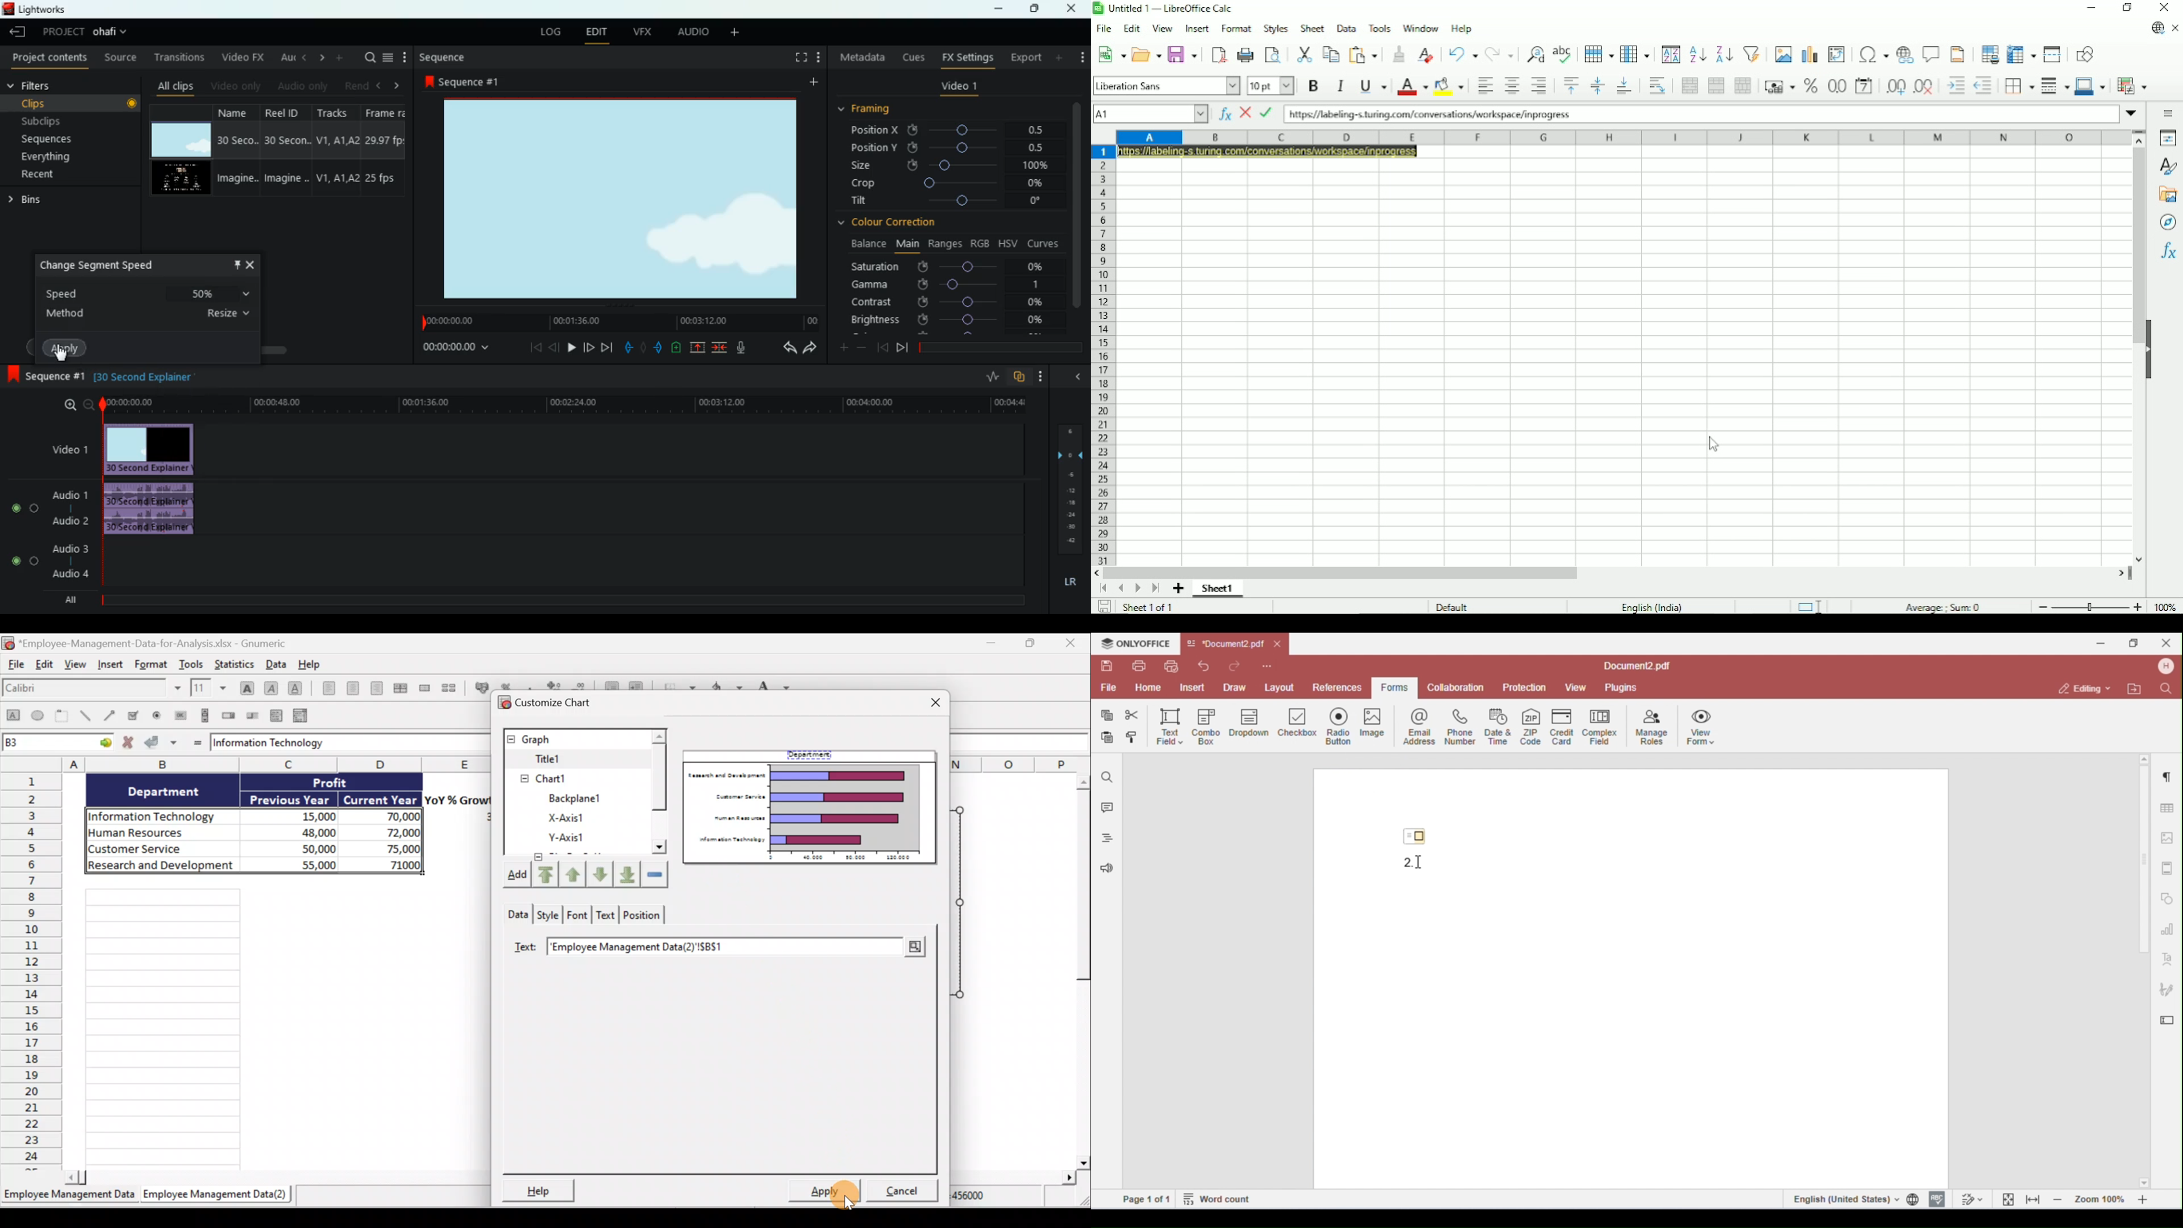 The image size is (2184, 1232). Describe the element at coordinates (1236, 29) in the screenshot. I see `Format` at that location.